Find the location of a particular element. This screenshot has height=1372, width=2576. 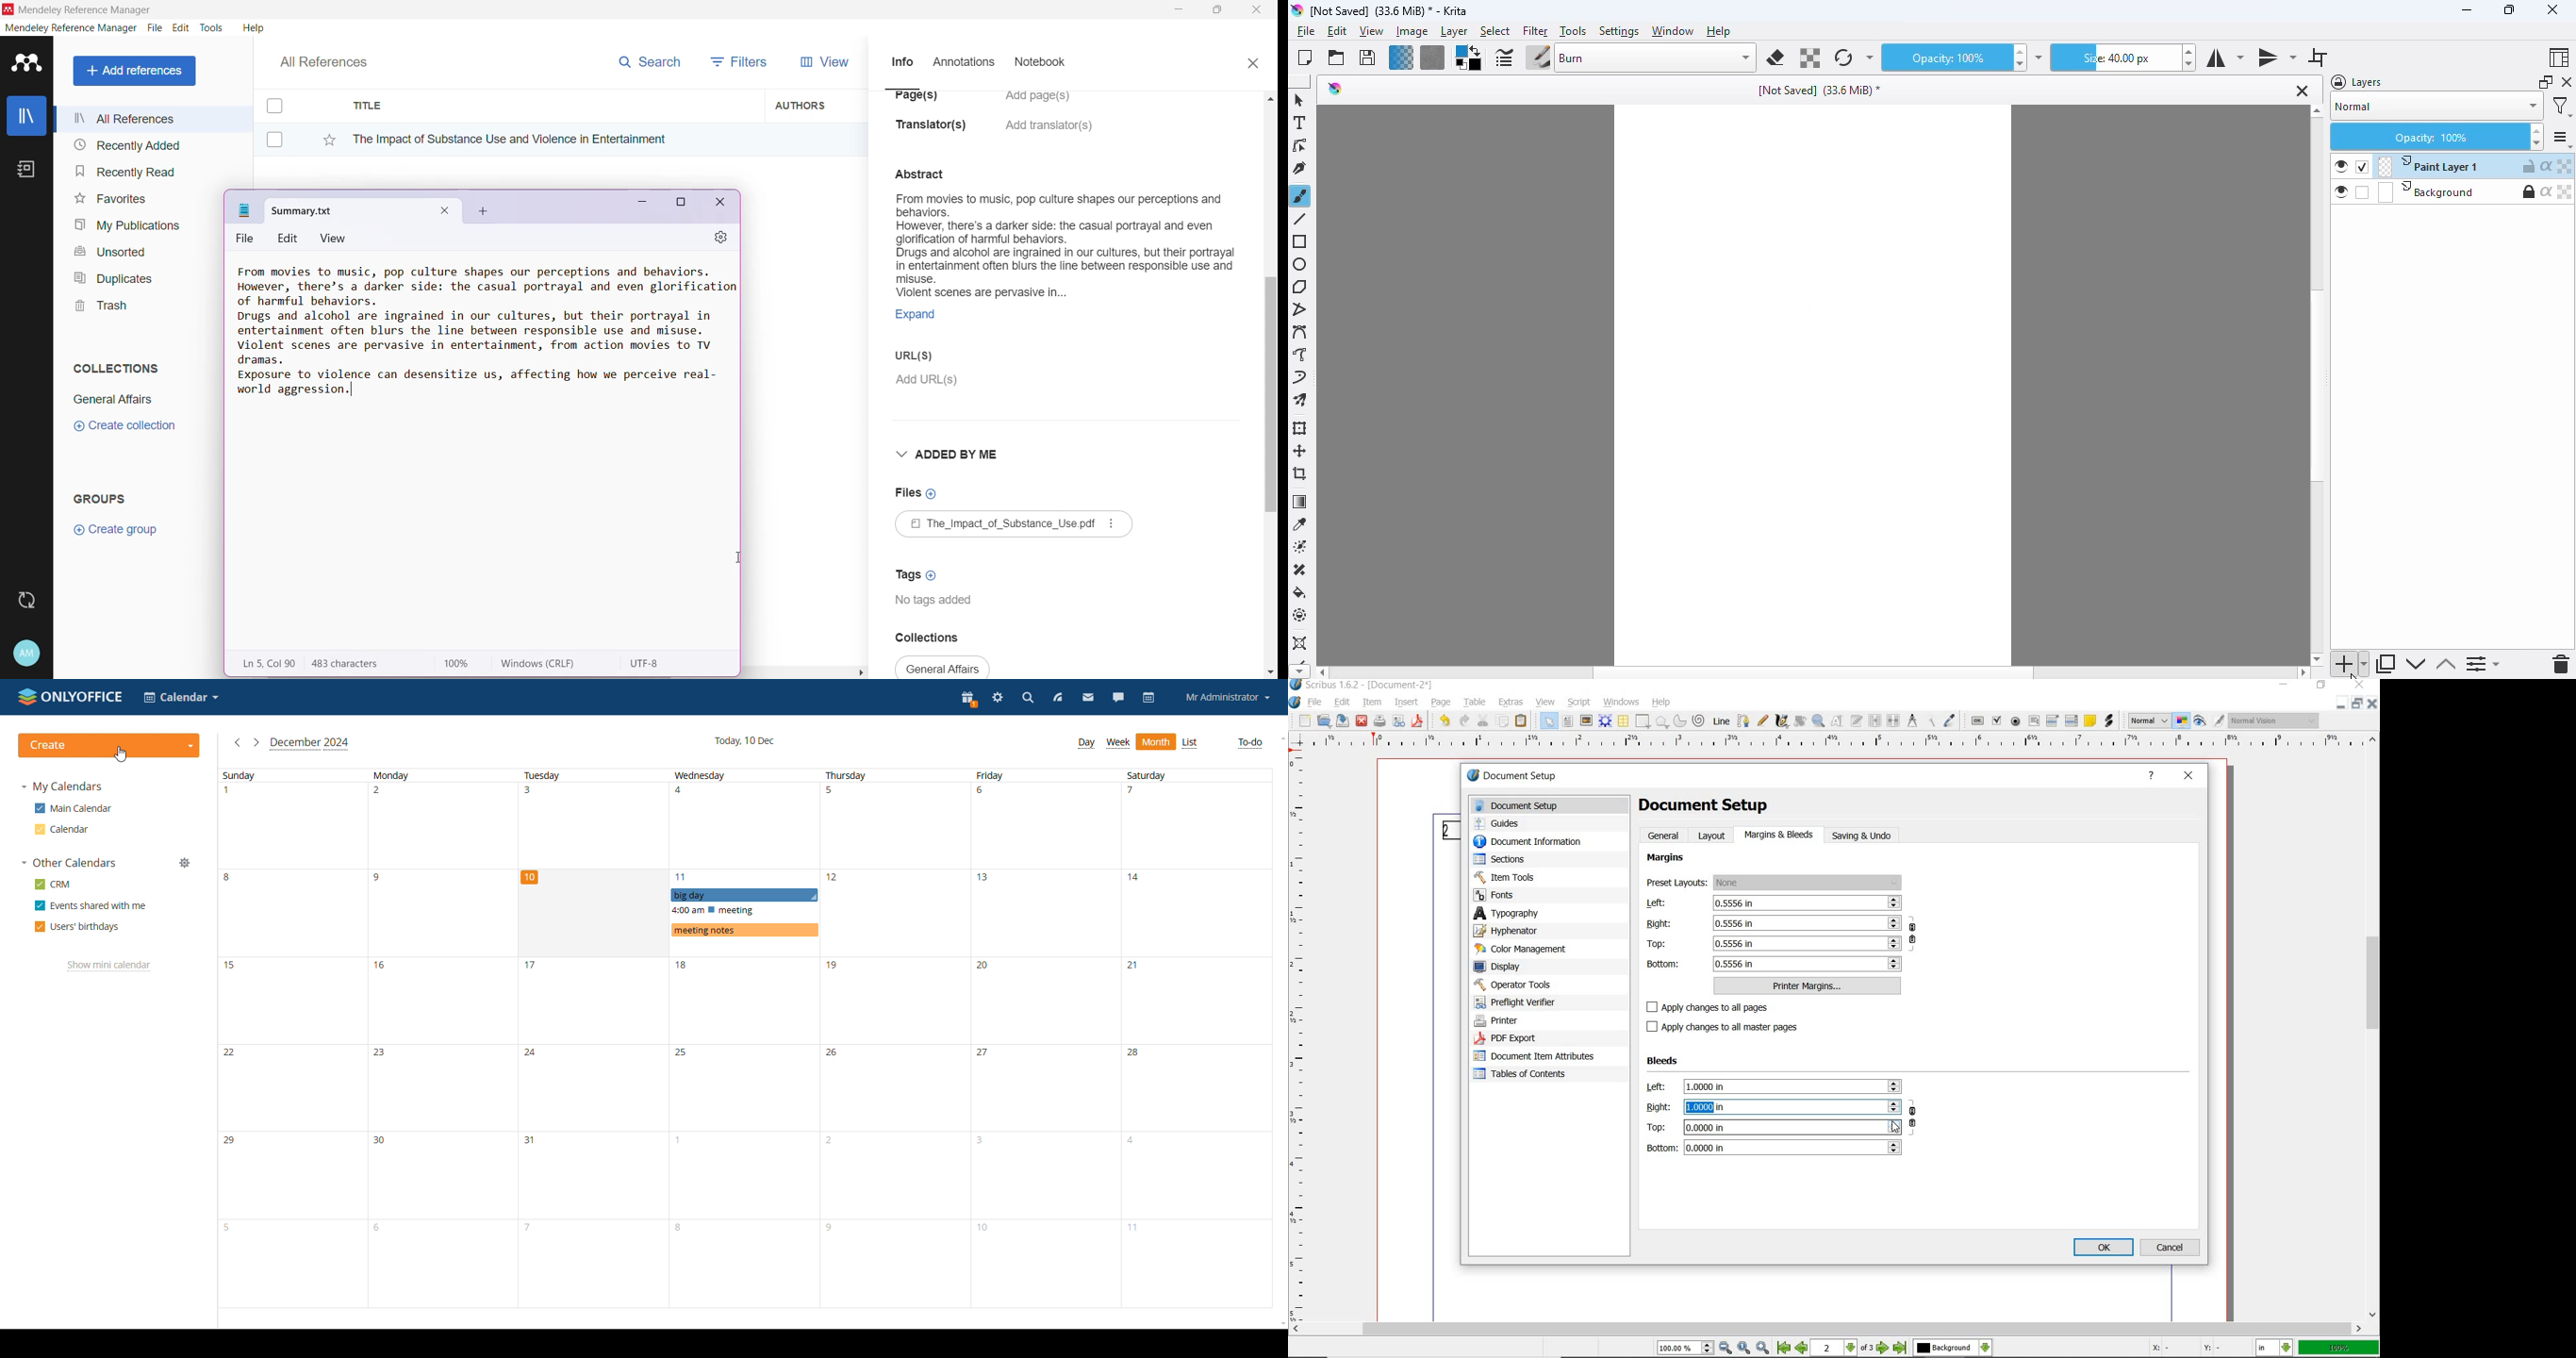

Page 2 Numbering is located at coordinates (1449, 831).